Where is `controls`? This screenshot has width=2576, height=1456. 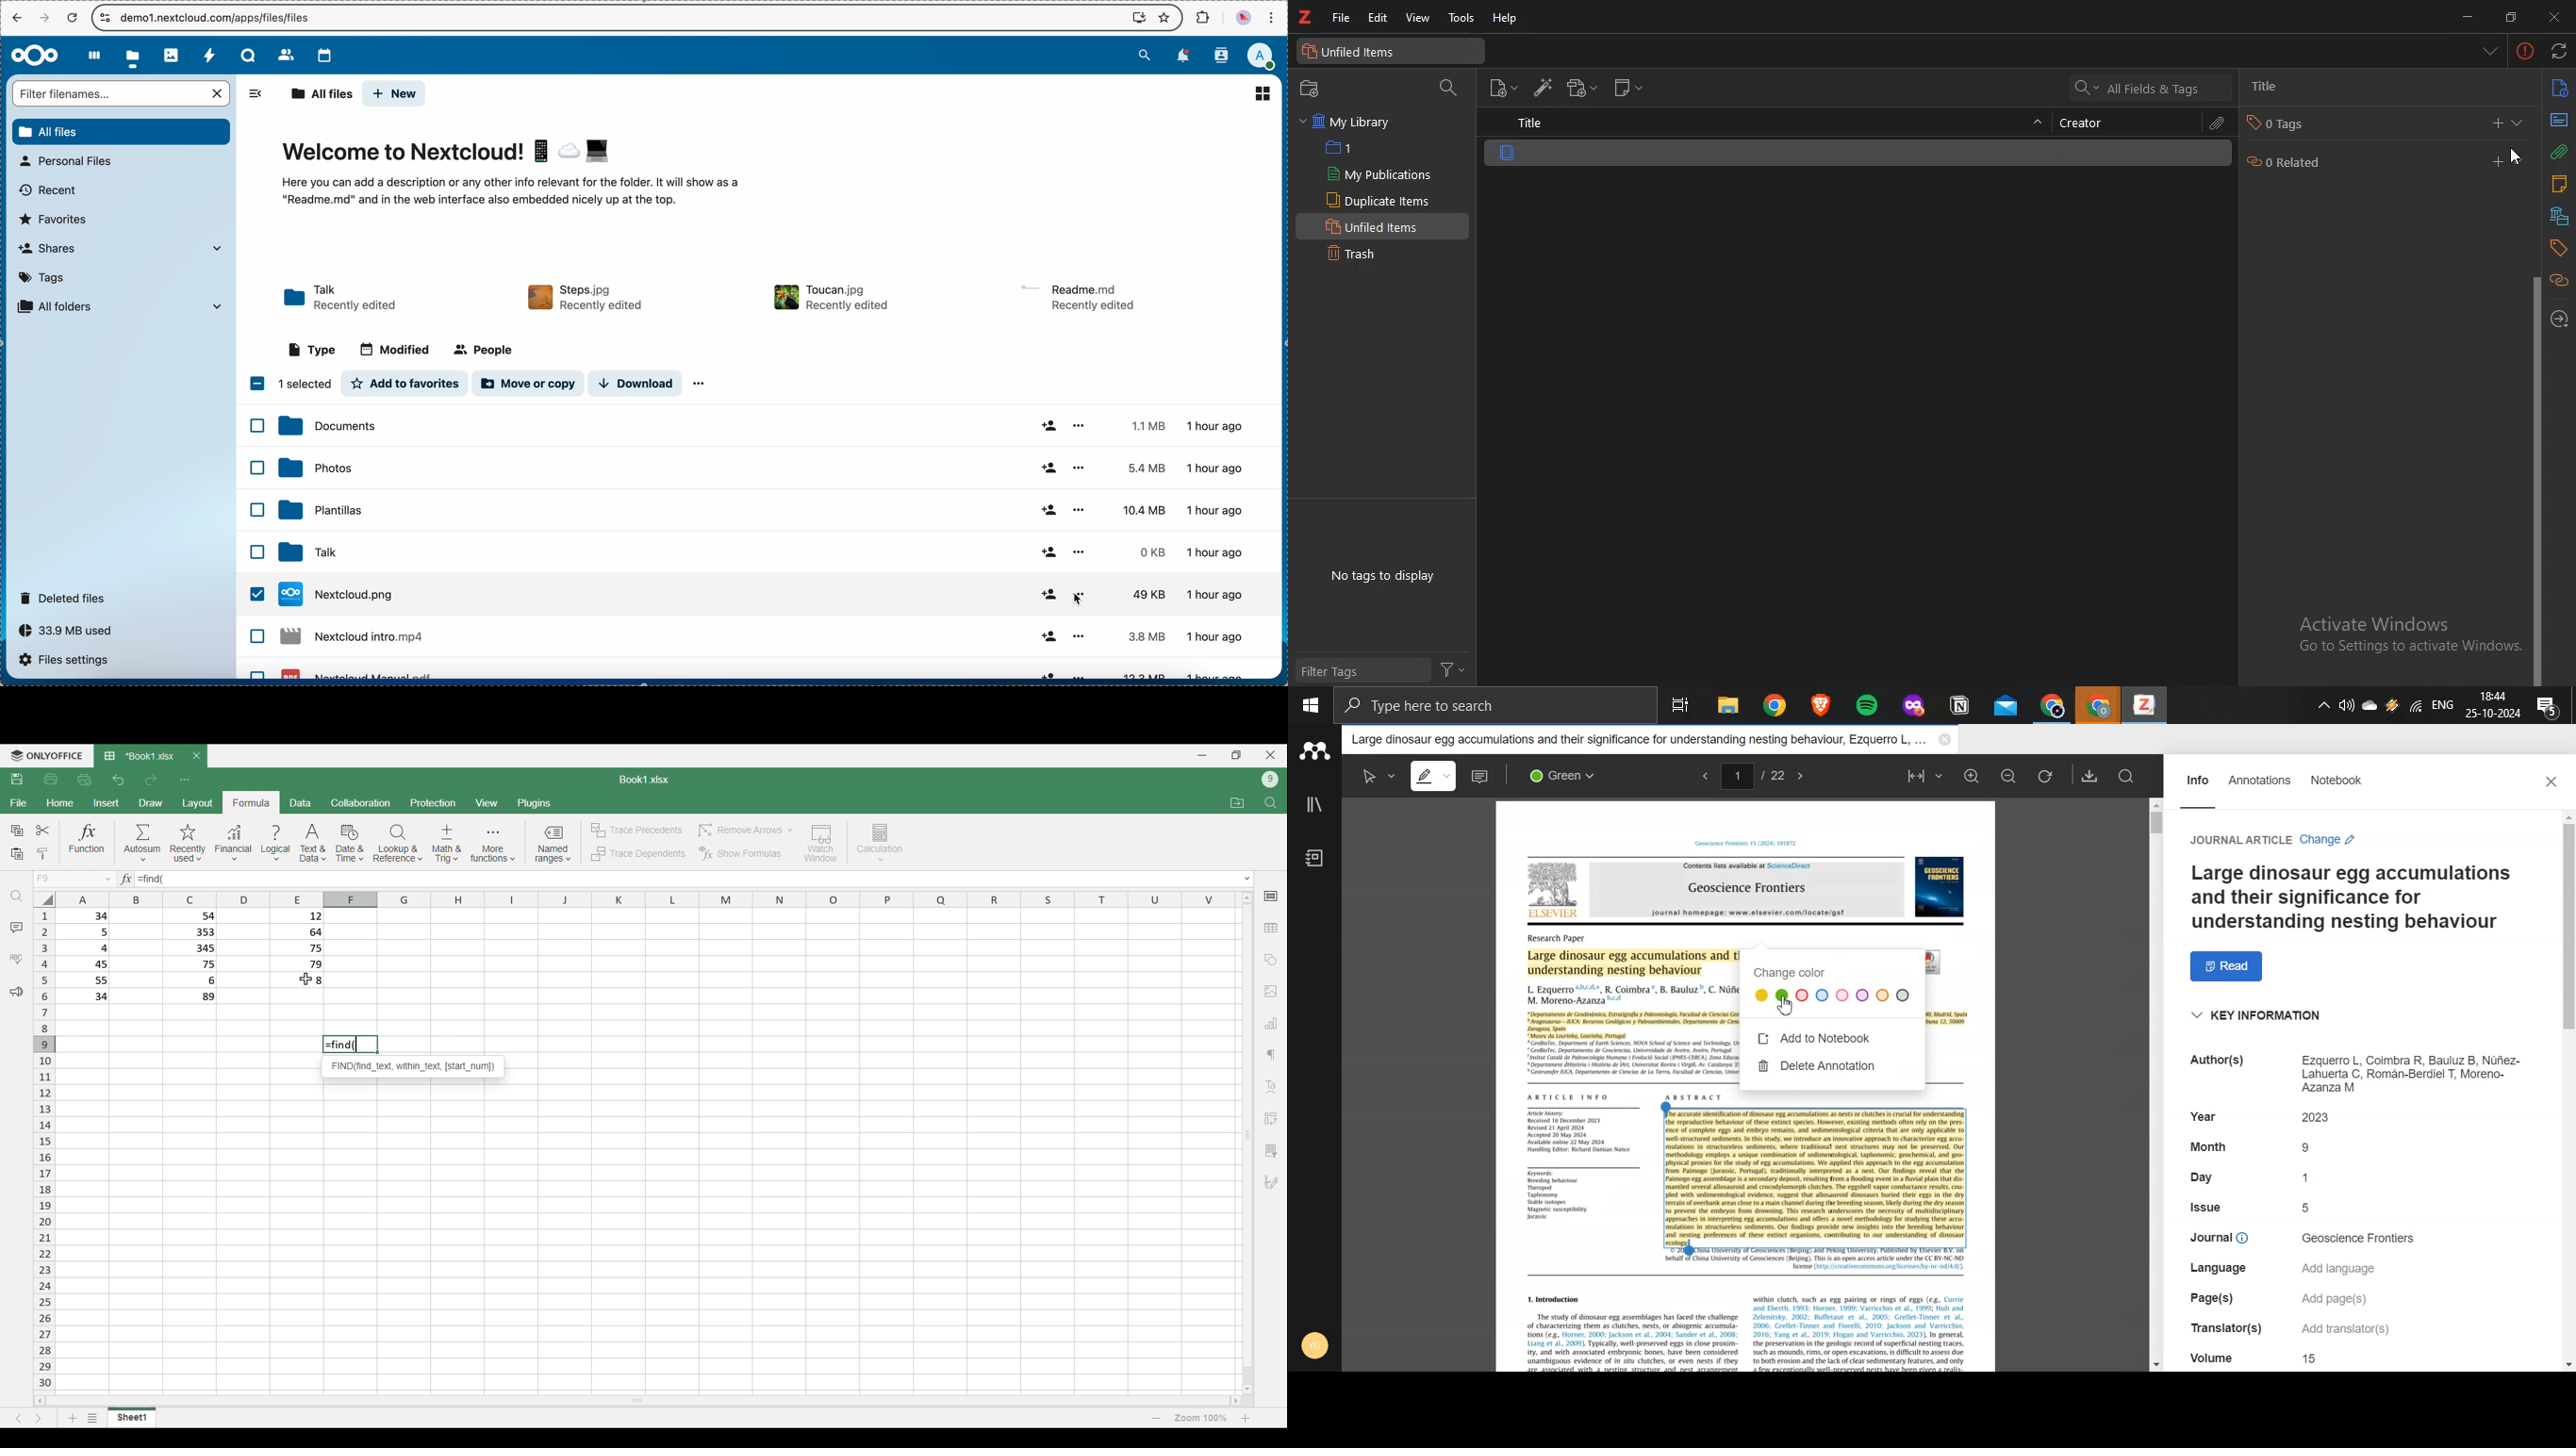
controls is located at coordinates (105, 18).